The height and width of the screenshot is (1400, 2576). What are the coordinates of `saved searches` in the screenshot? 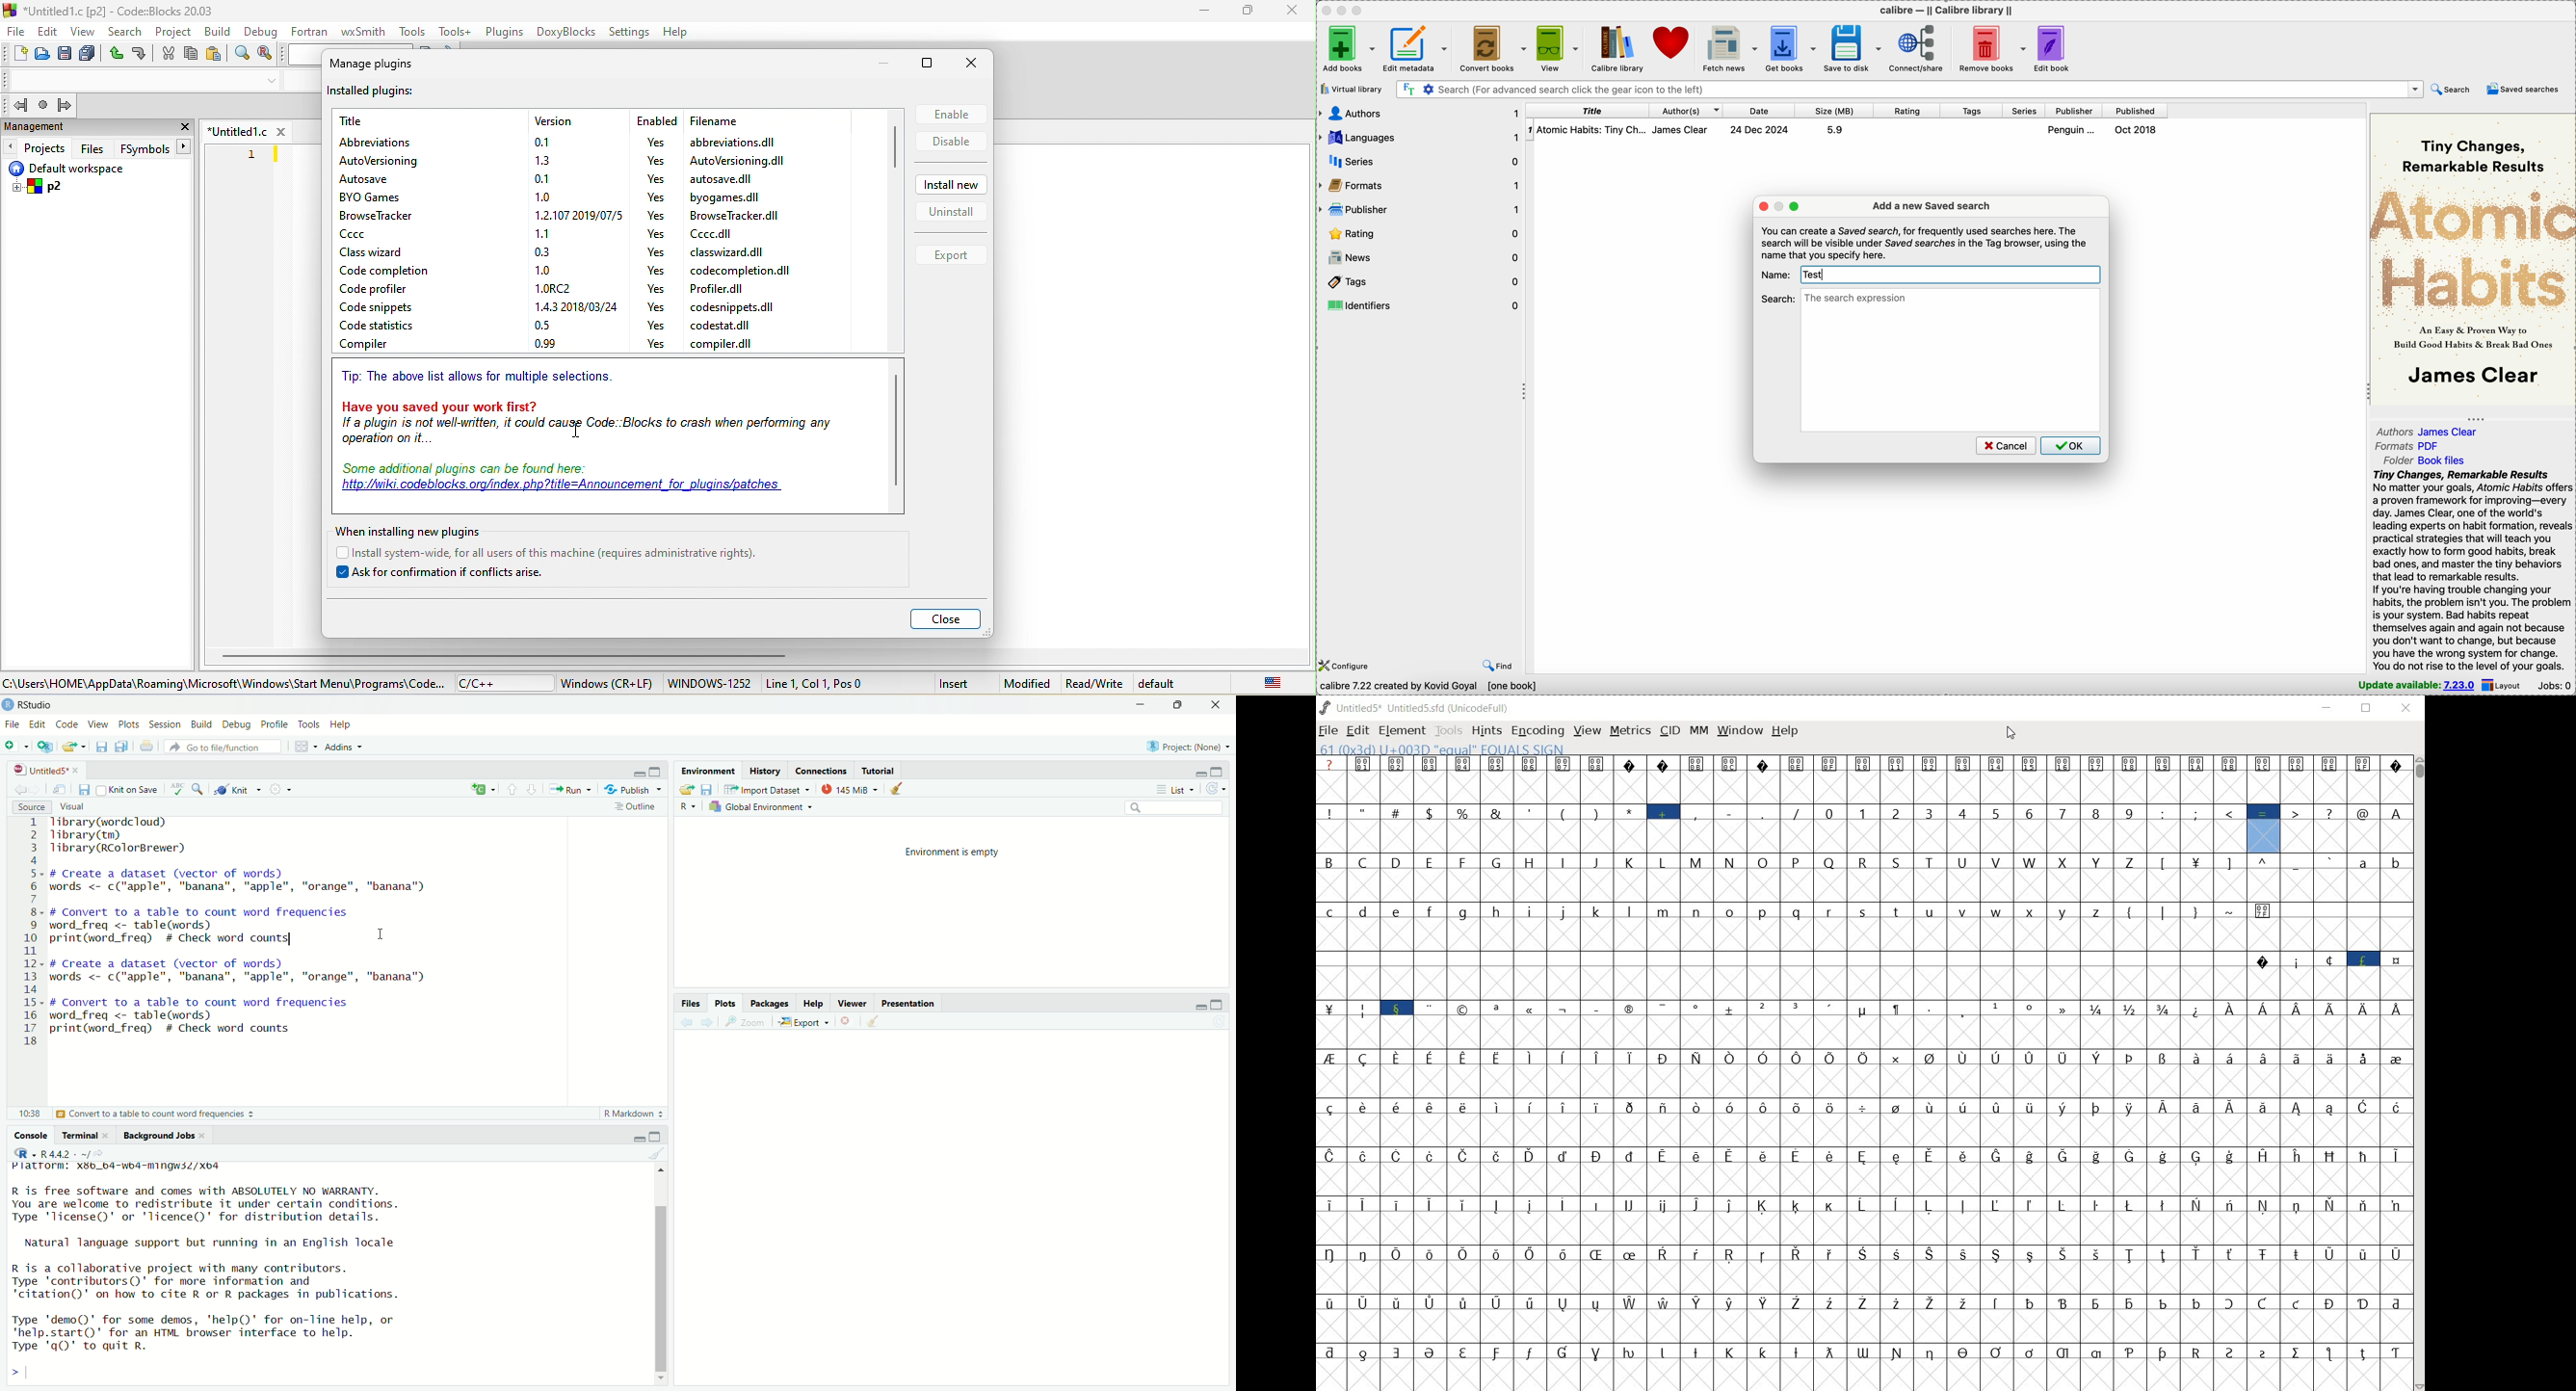 It's located at (2525, 89).